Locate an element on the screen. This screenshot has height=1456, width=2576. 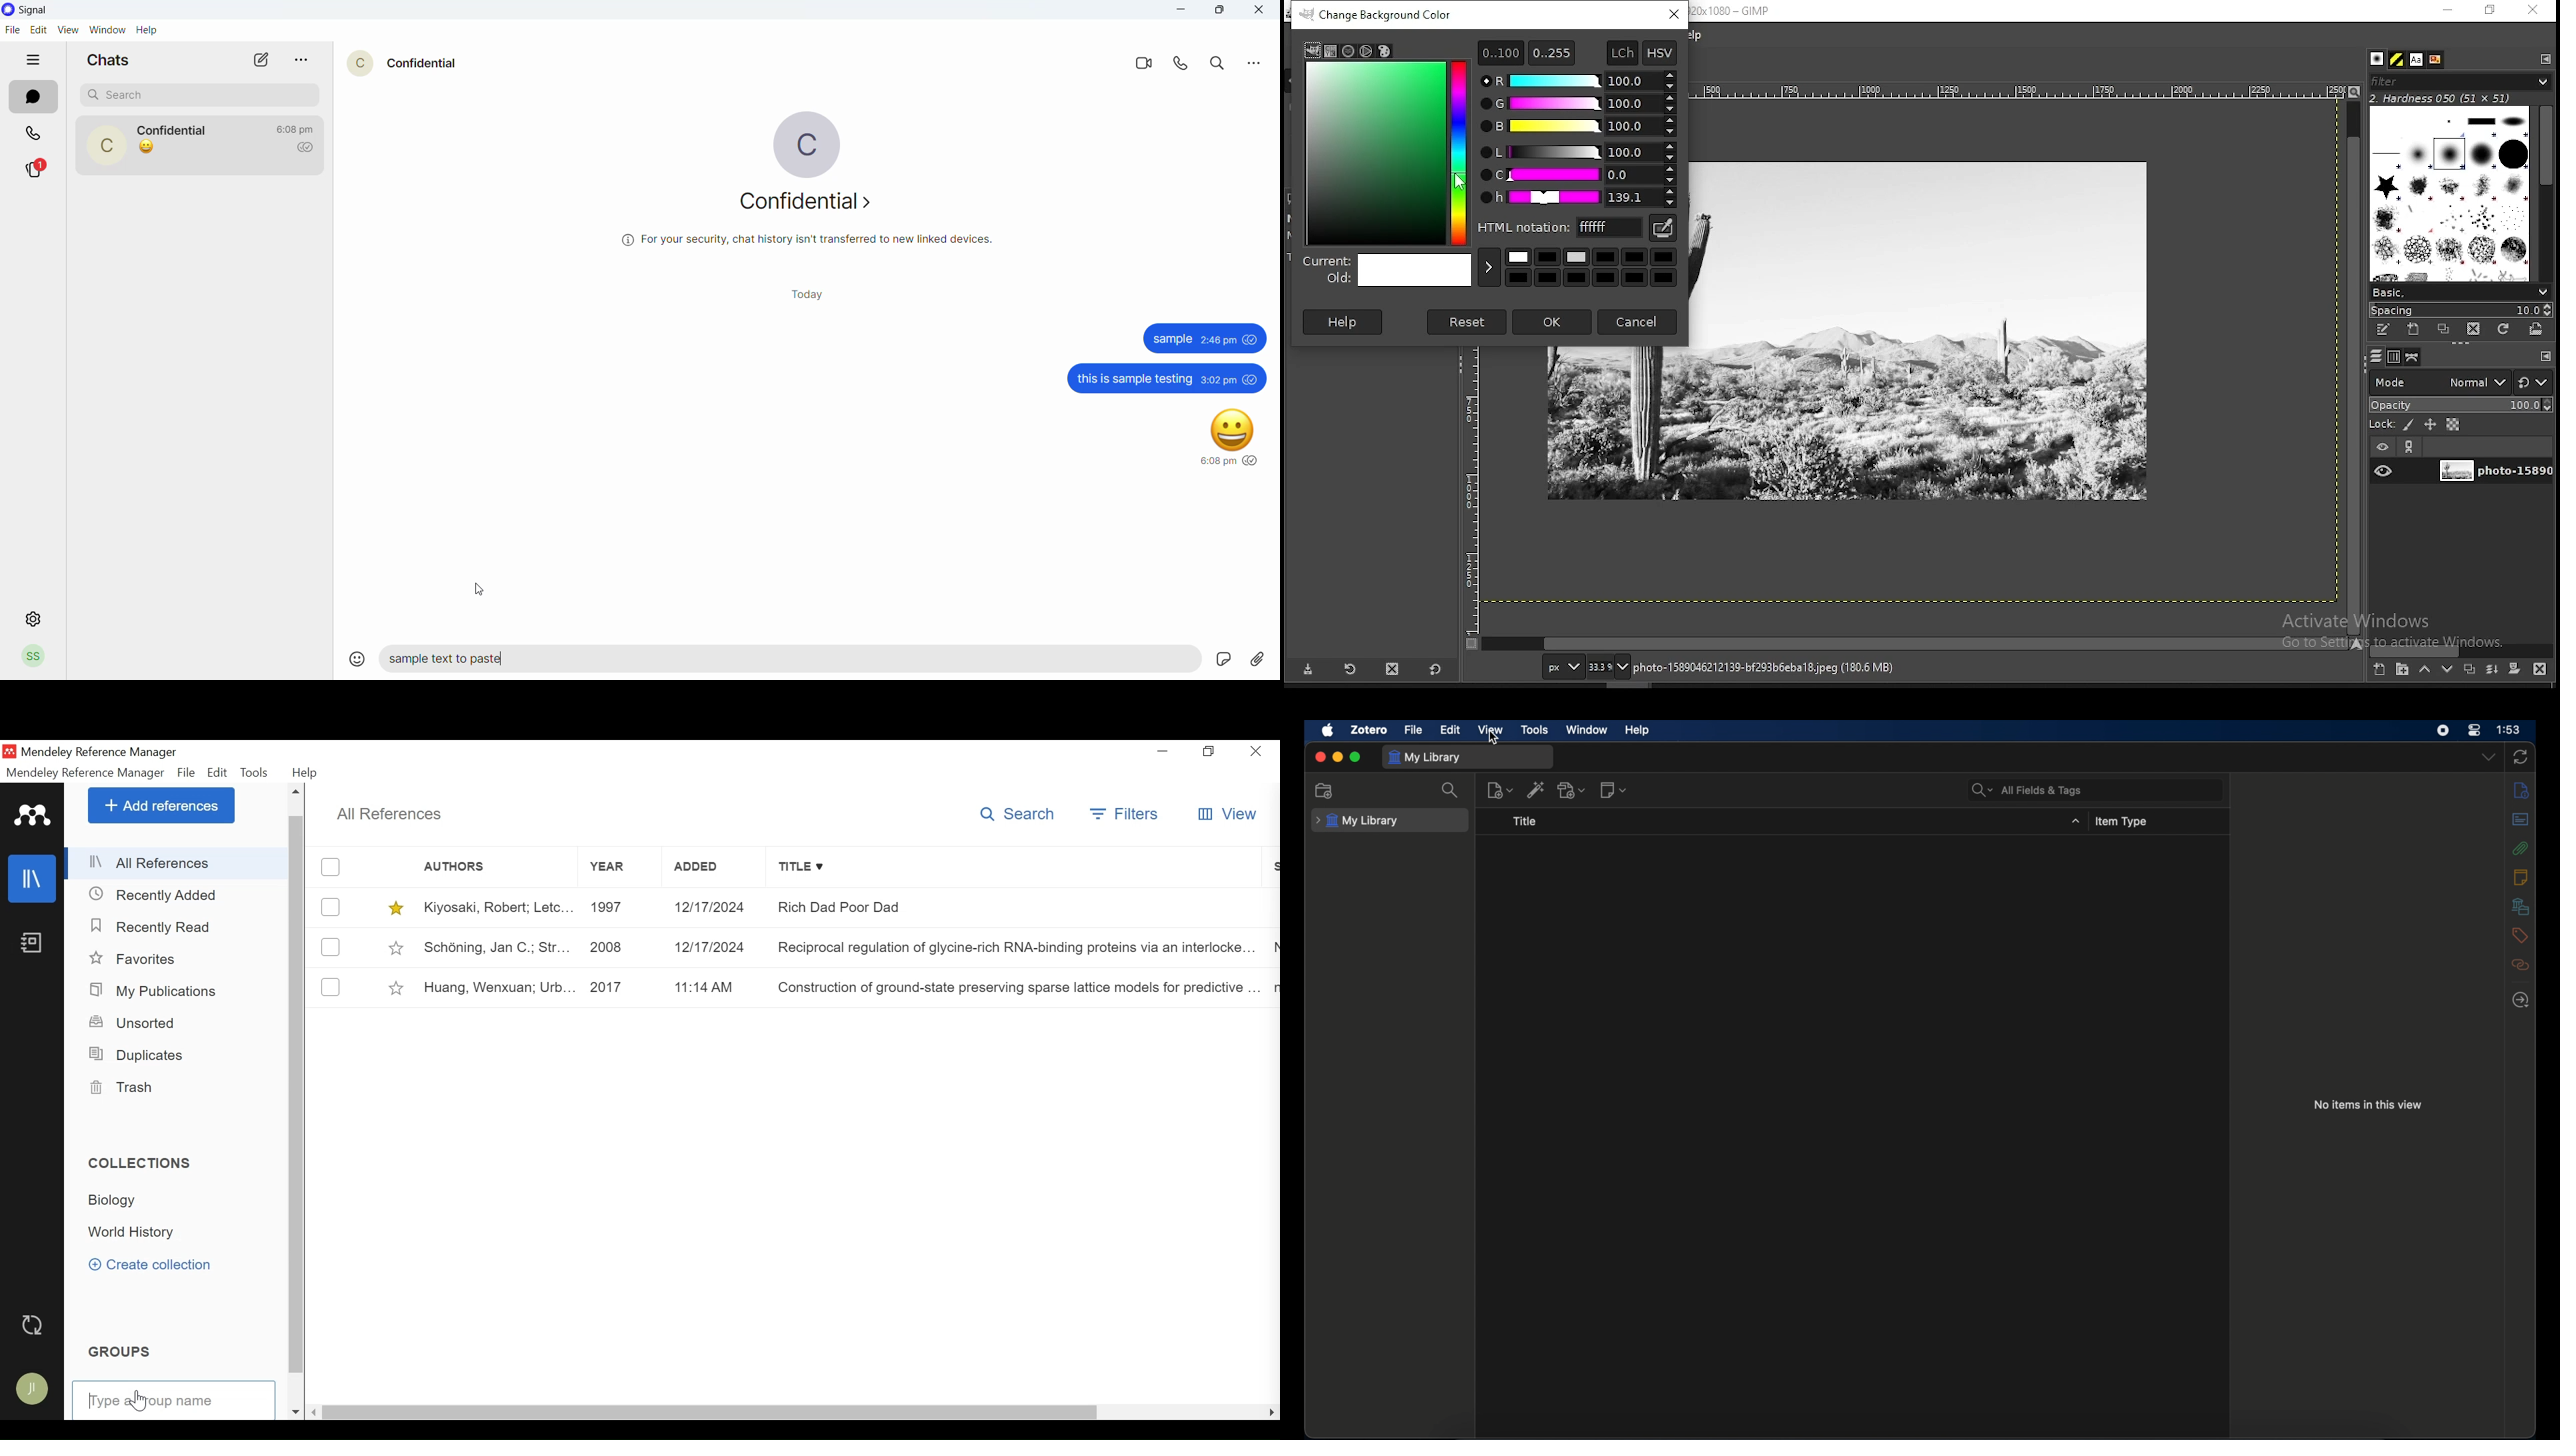
emojis is located at coordinates (353, 657).